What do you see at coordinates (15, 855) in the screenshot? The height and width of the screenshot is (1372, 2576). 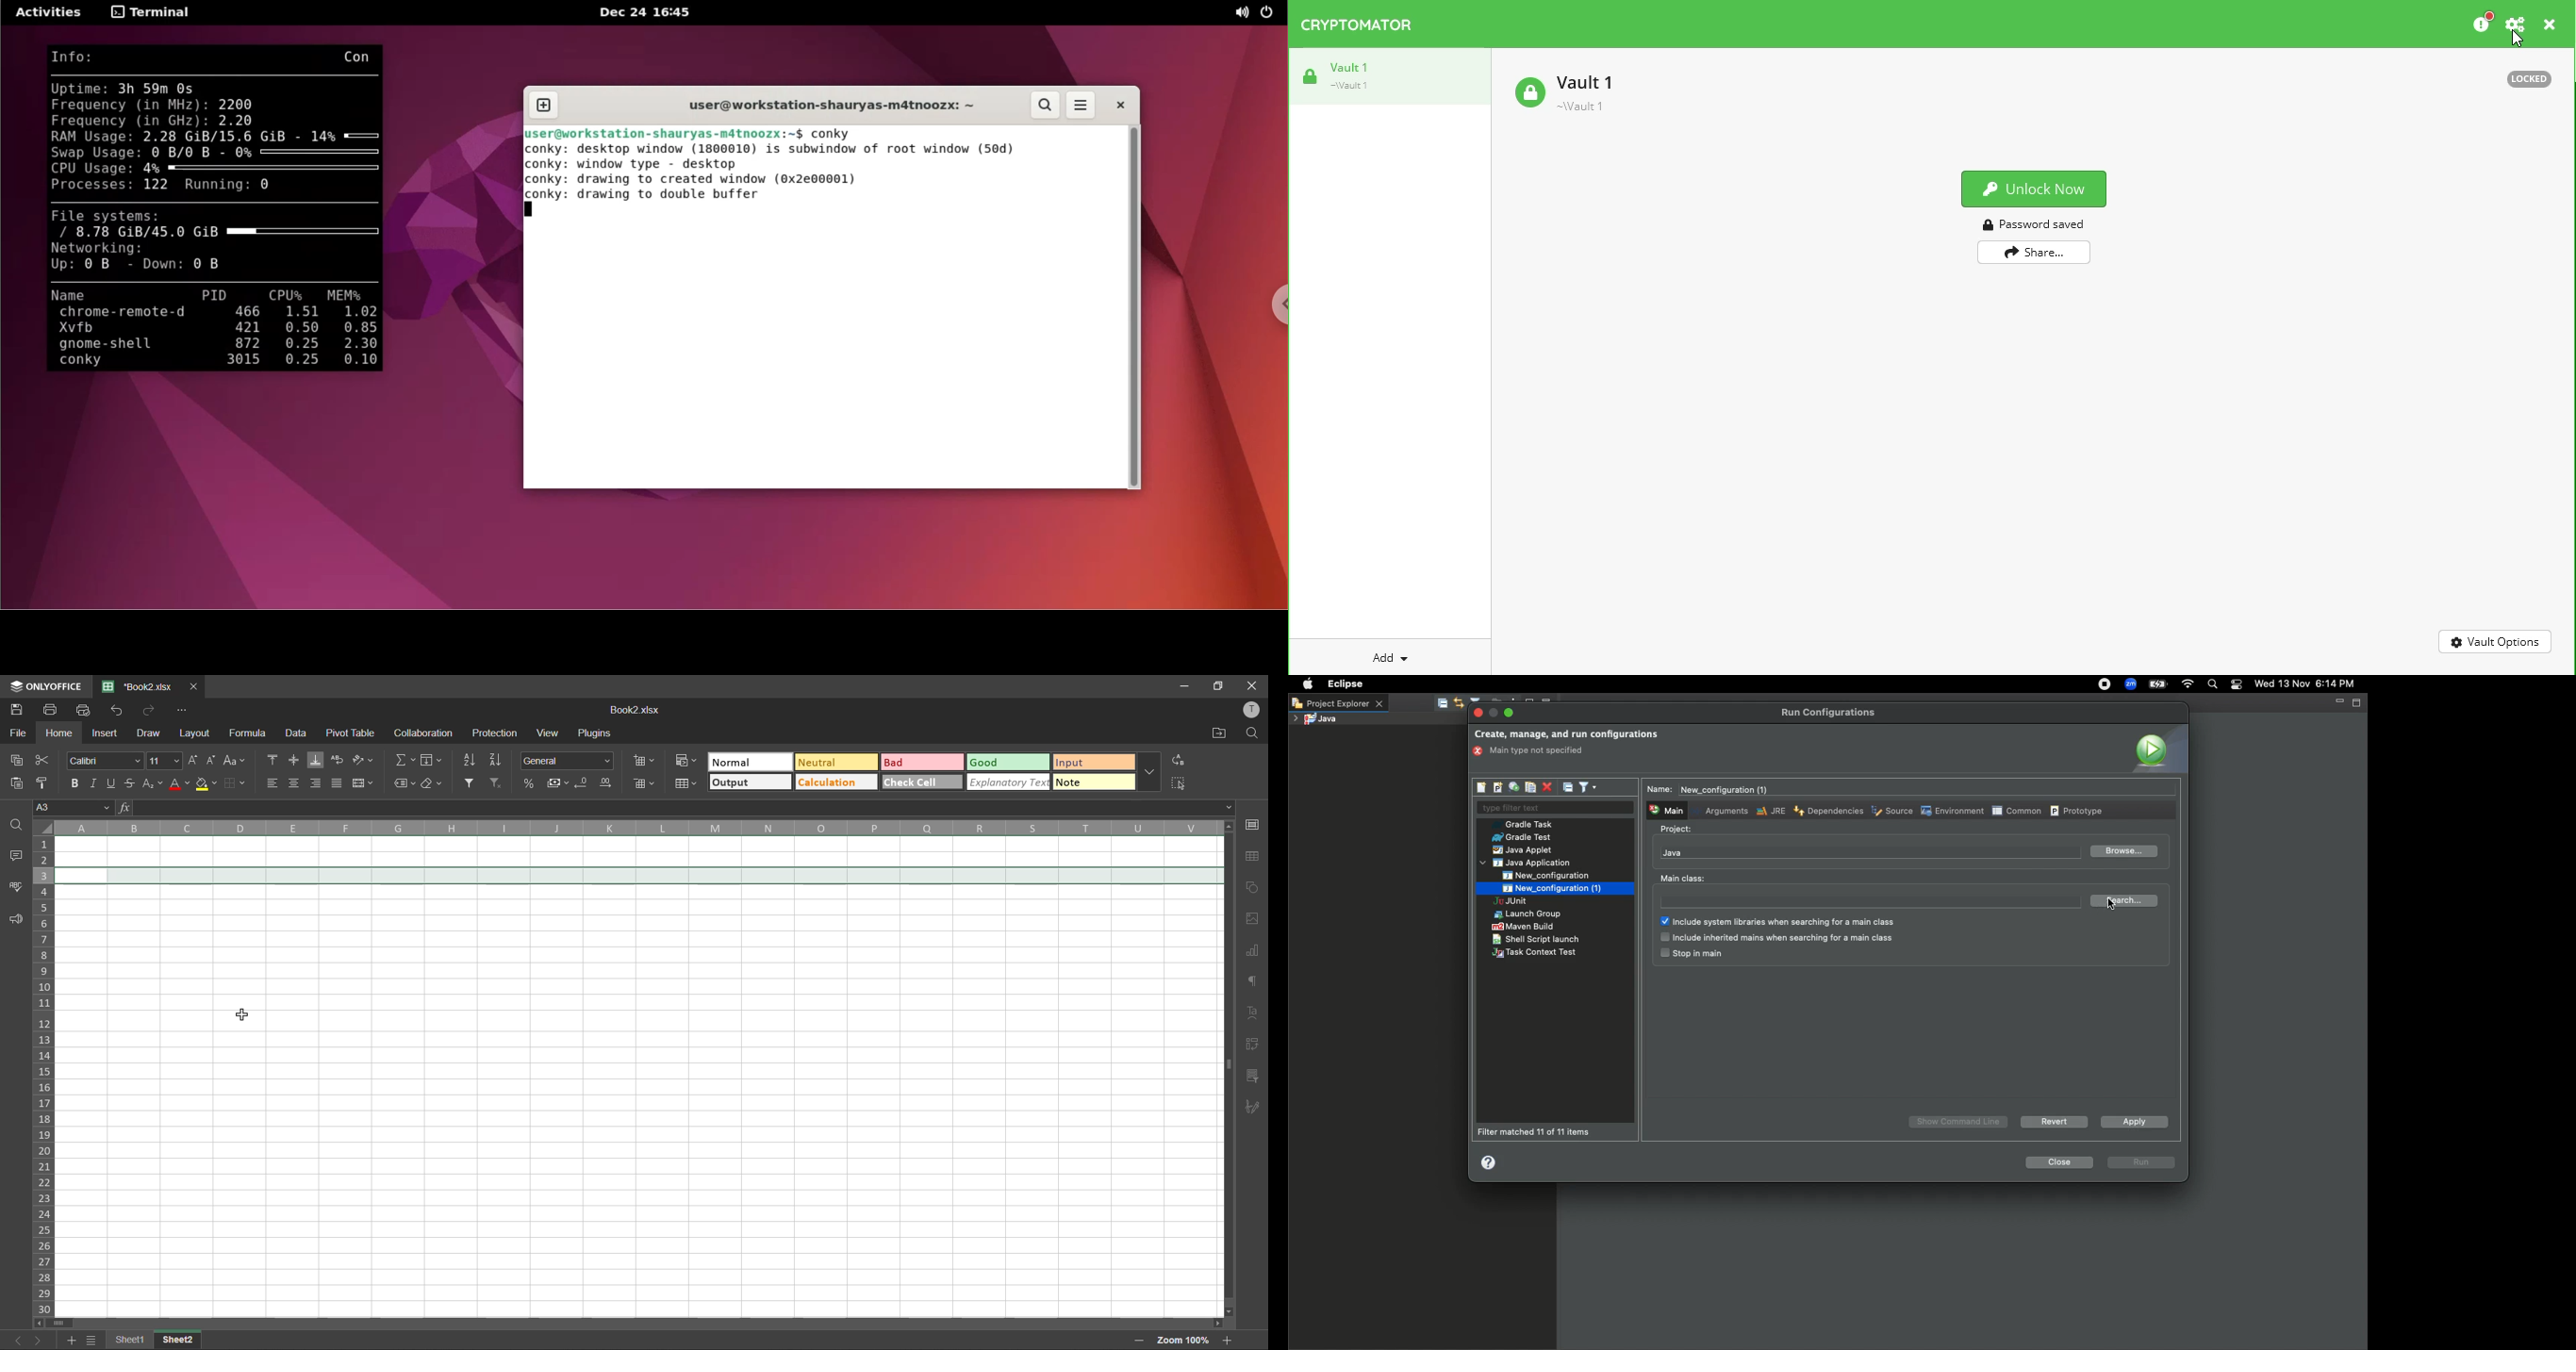 I see `comments` at bounding box center [15, 855].